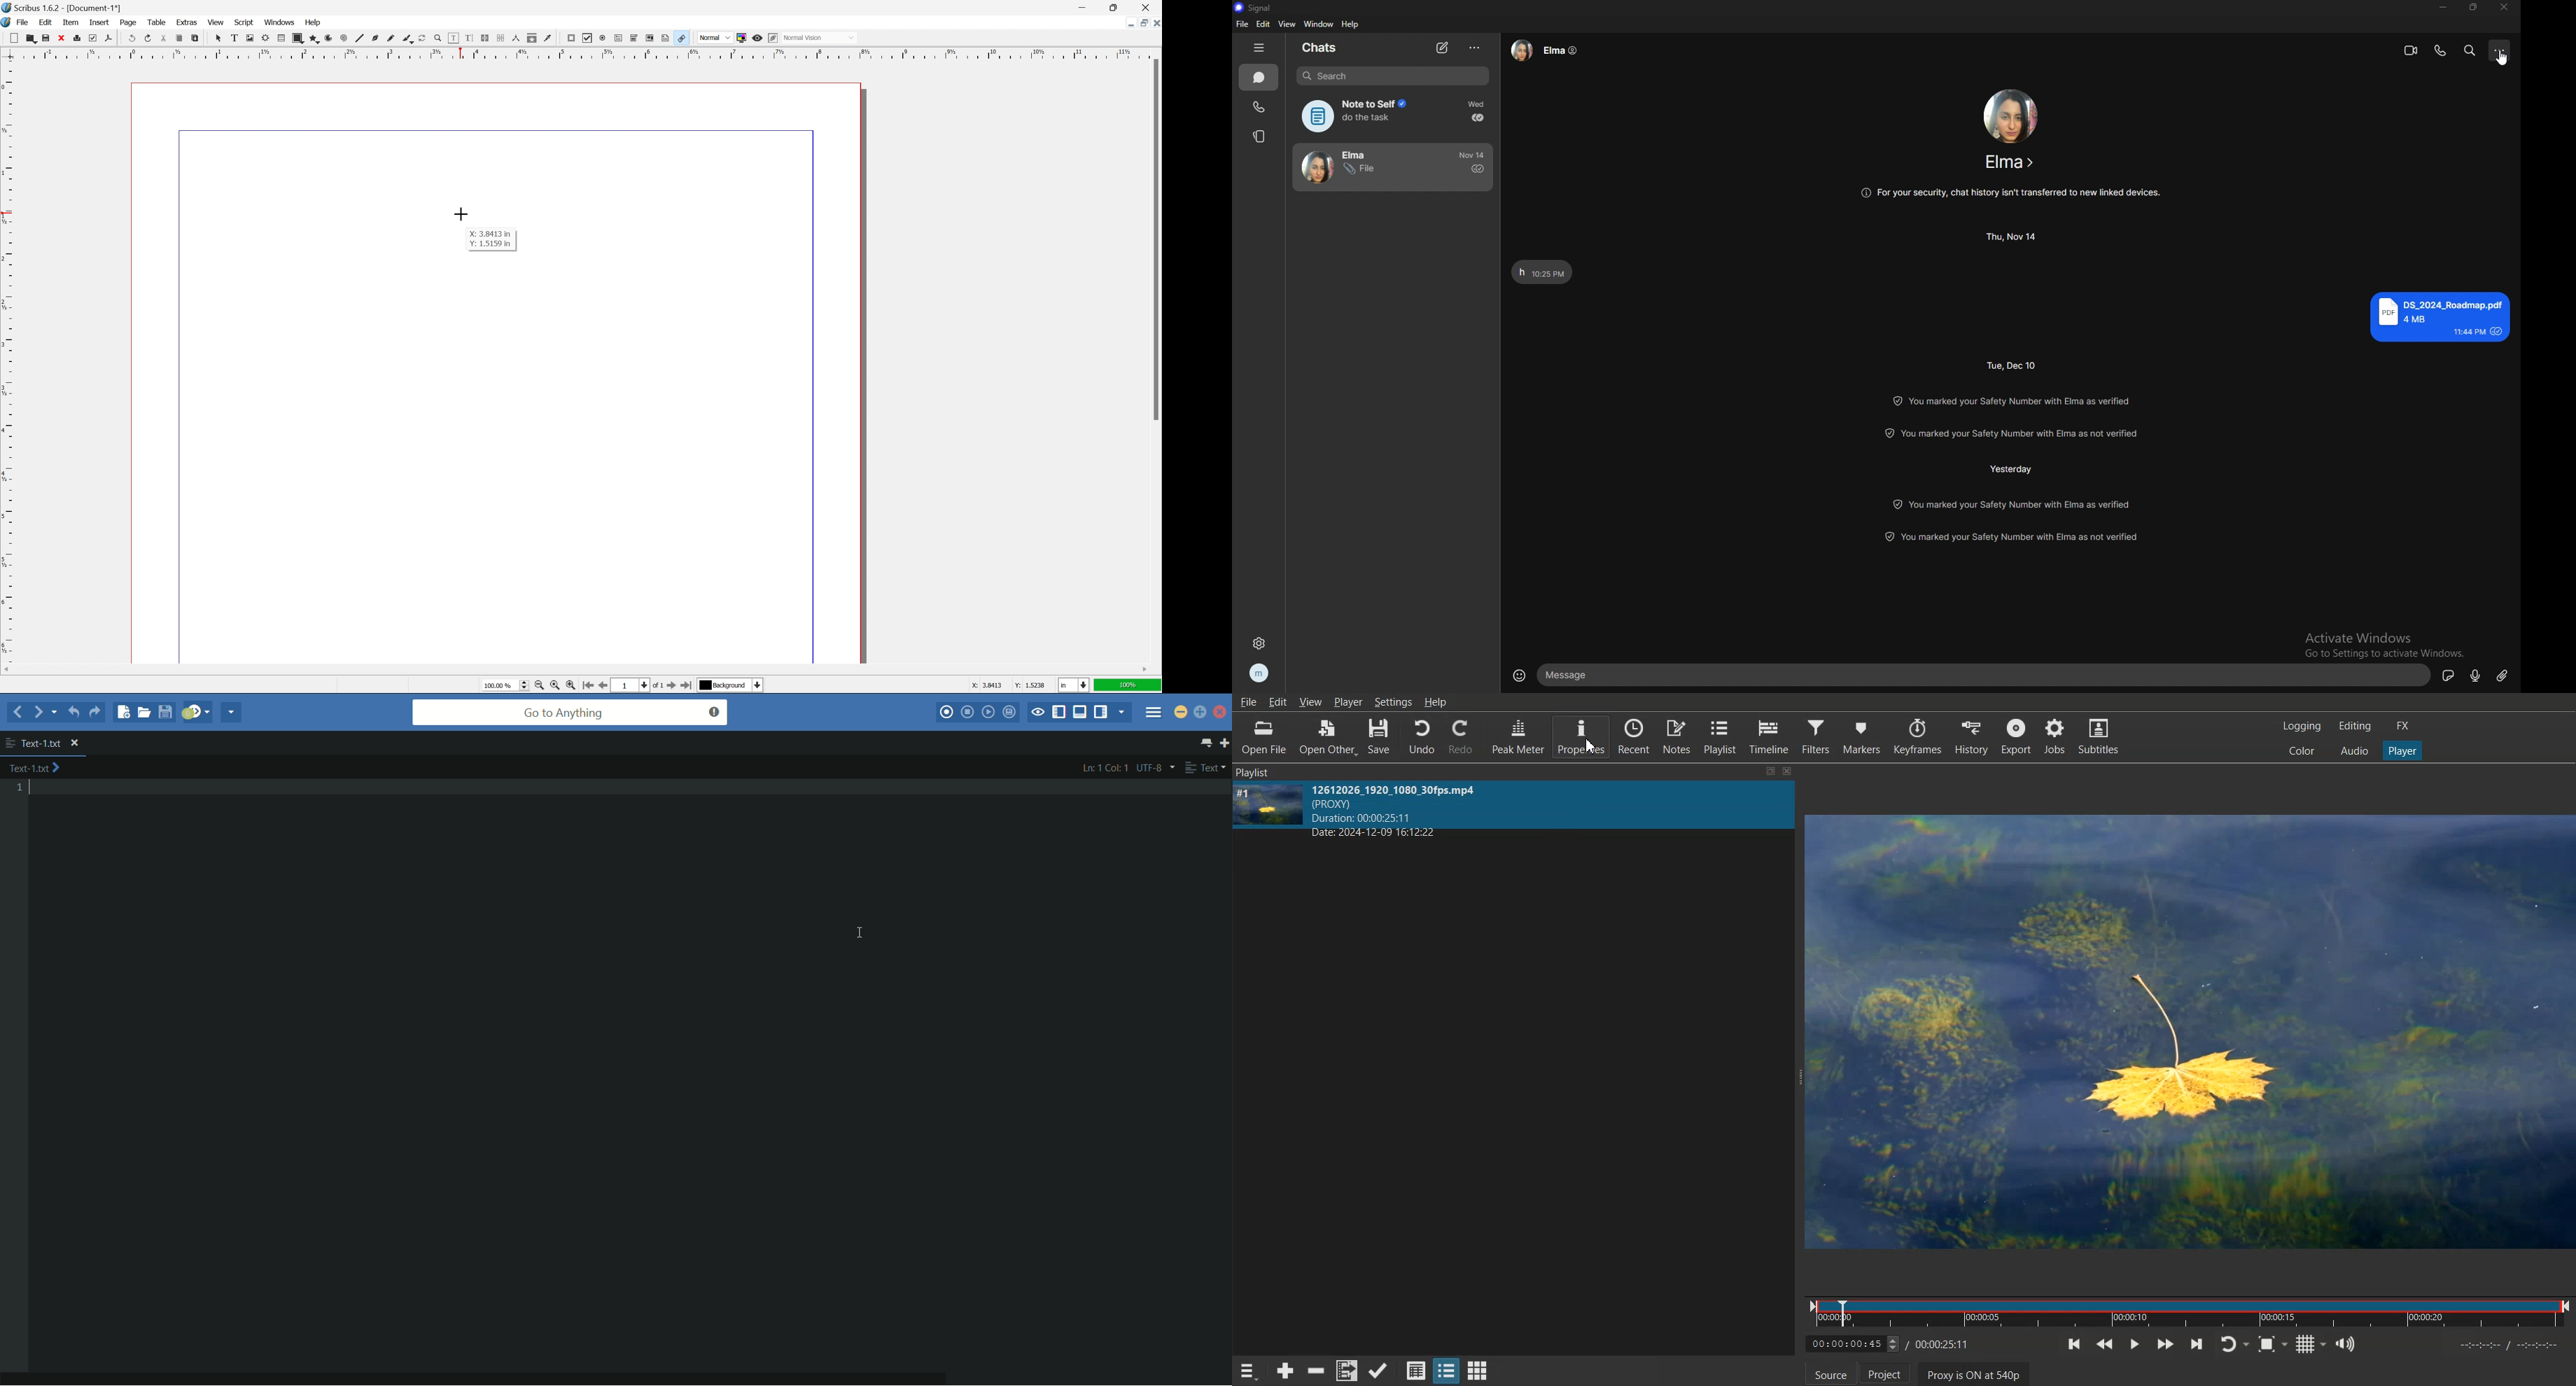 This screenshot has height=1400, width=2576. Describe the element at coordinates (506, 684) in the screenshot. I see `select current zoom level` at that location.